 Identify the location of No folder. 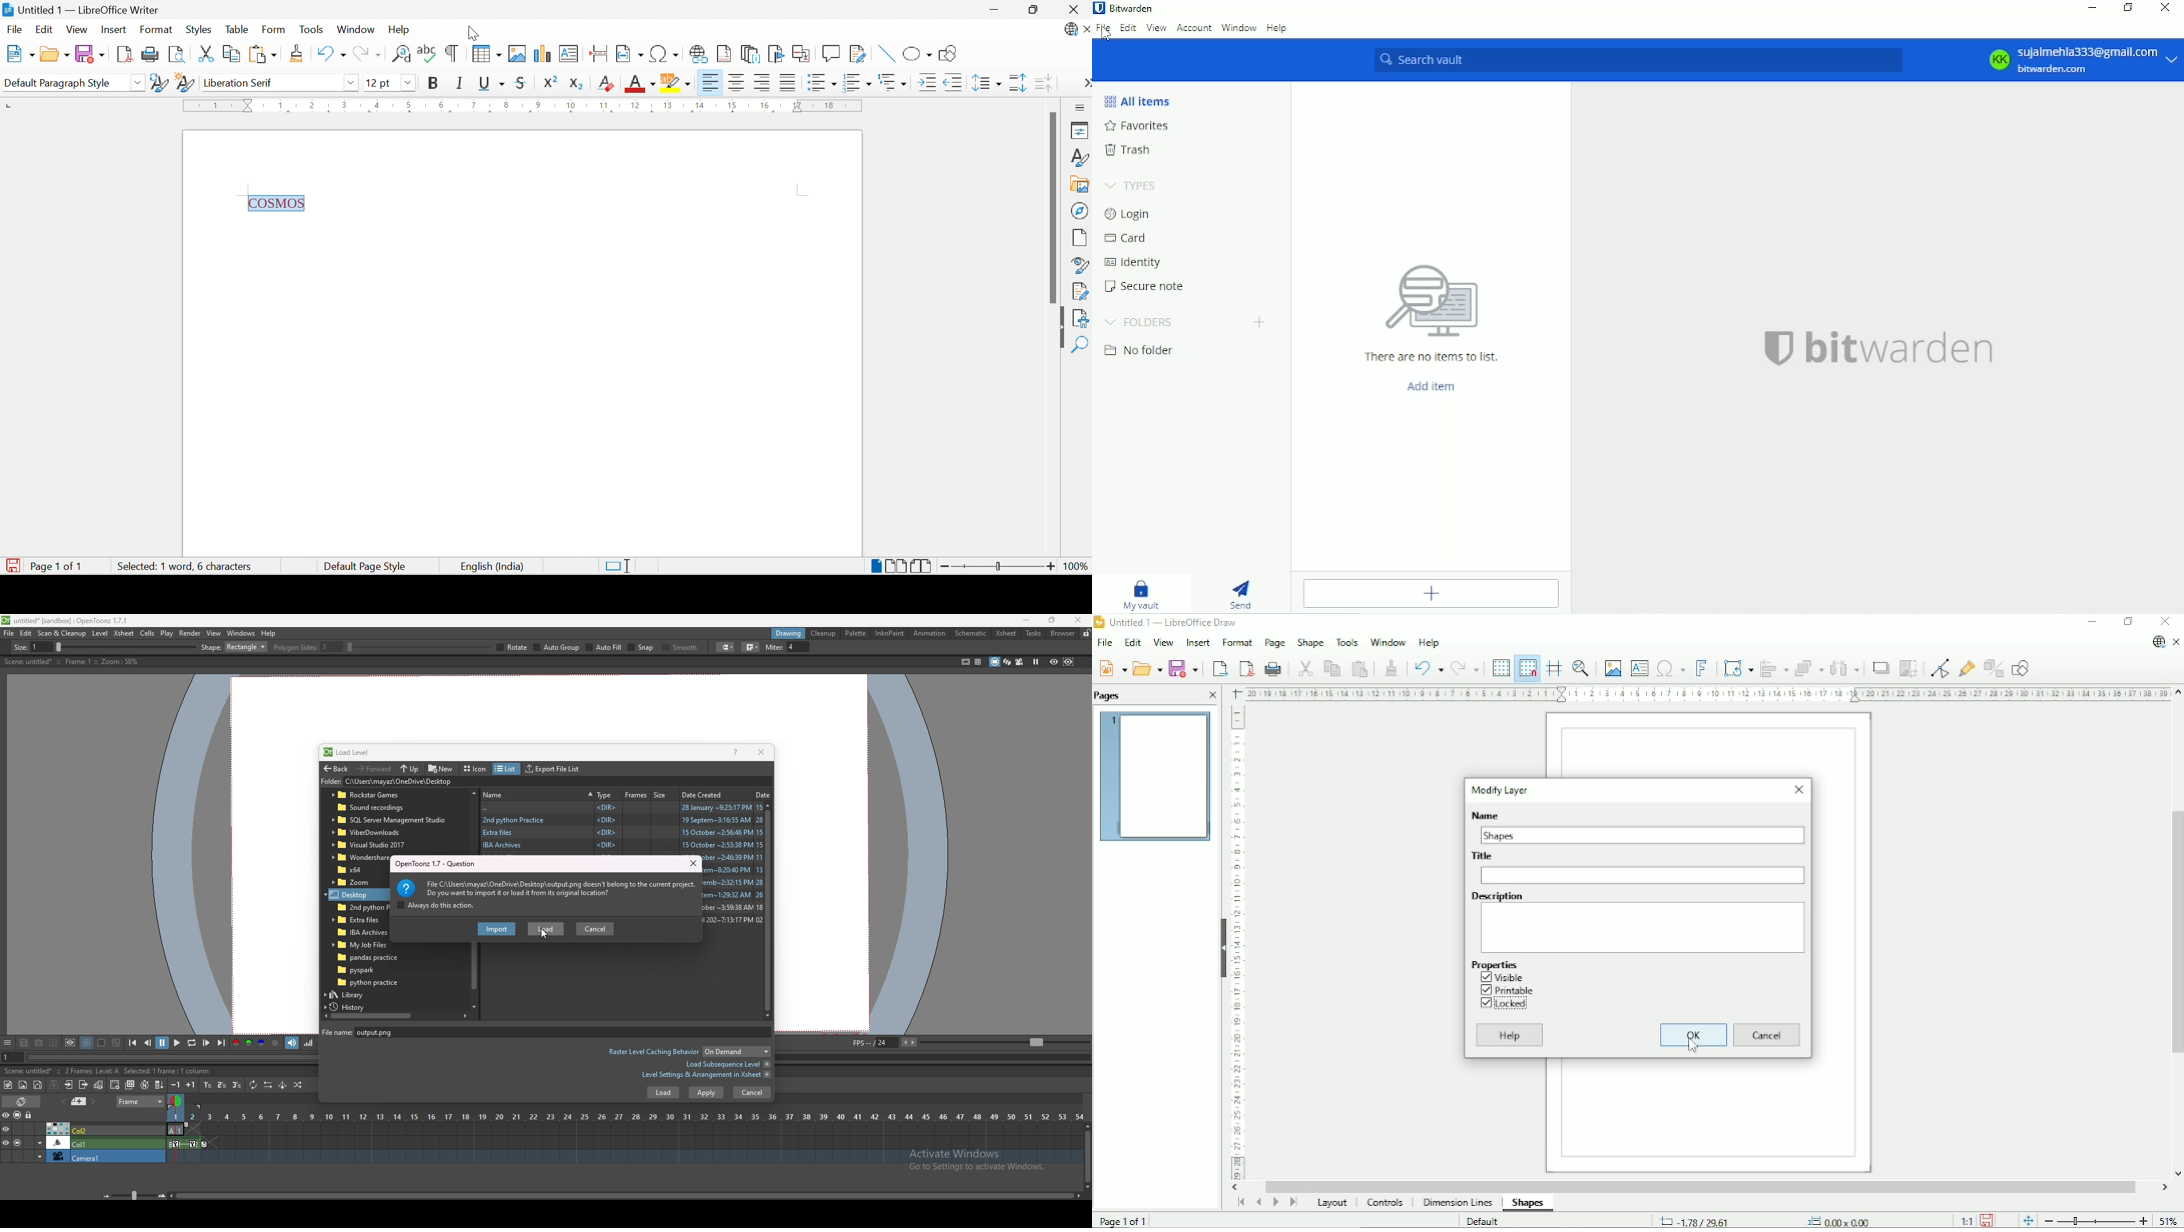
(1139, 352).